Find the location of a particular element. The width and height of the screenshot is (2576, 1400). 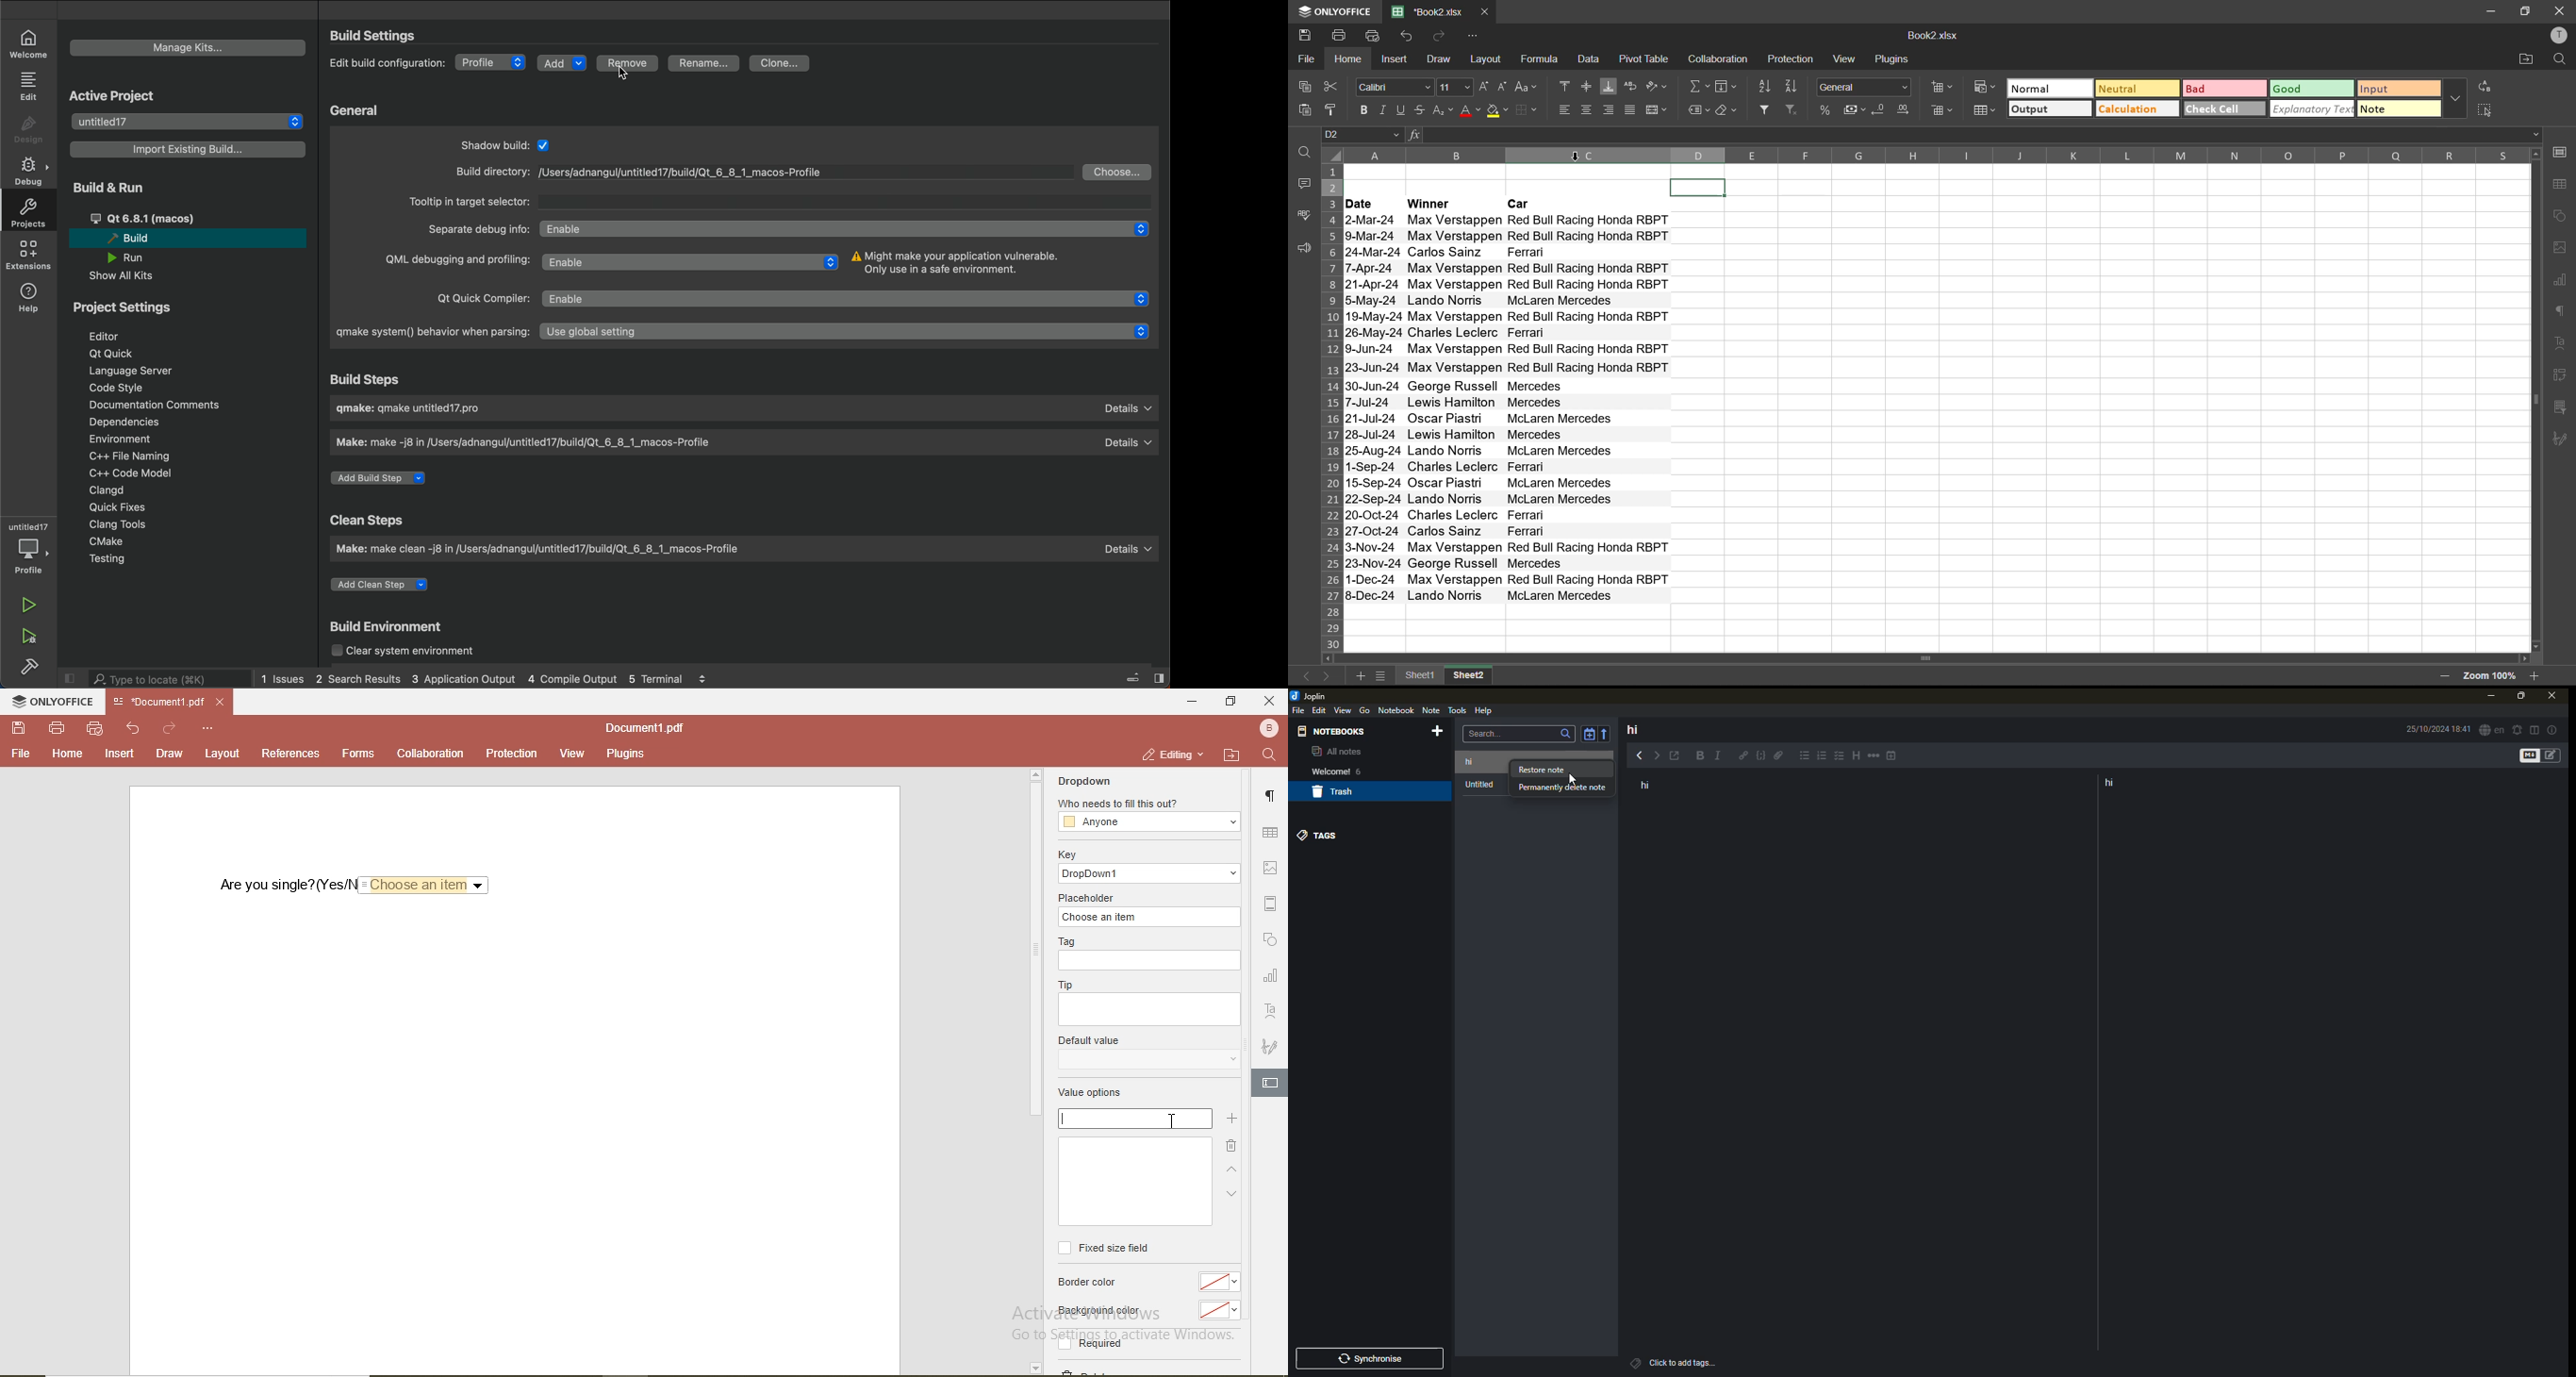

output is located at coordinates (2049, 110).